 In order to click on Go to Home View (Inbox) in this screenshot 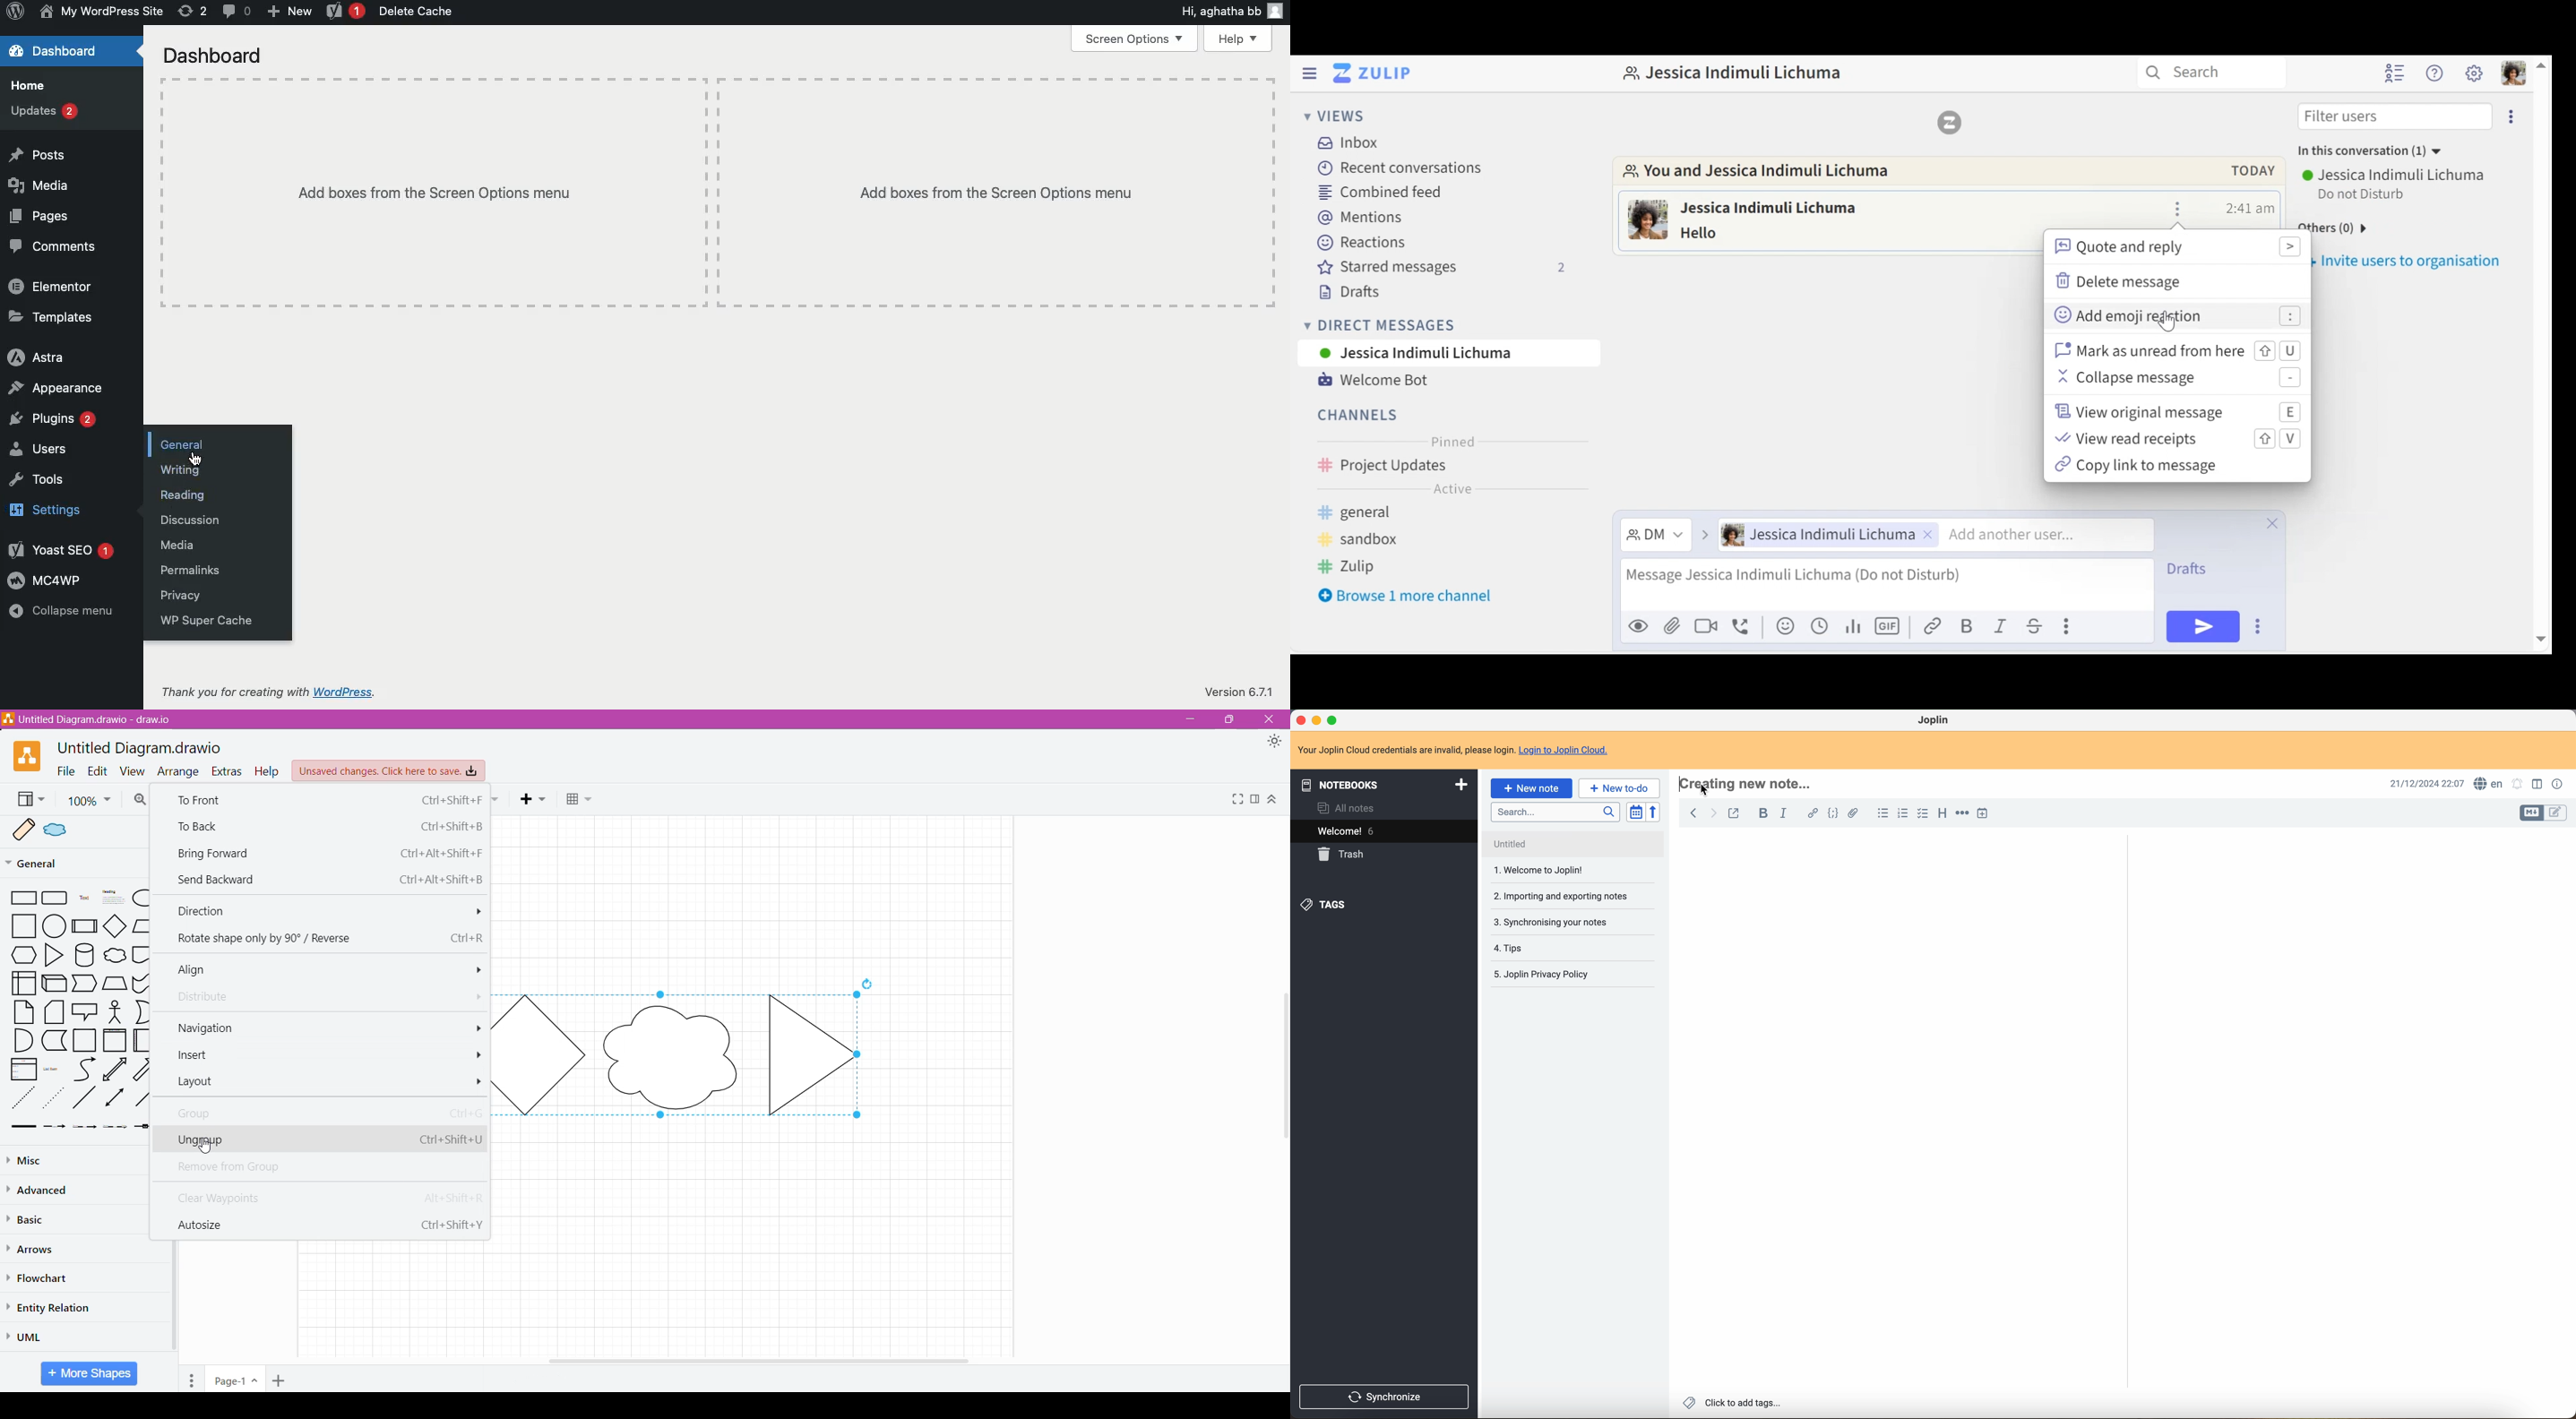, I will do `click(1370, 74)`.